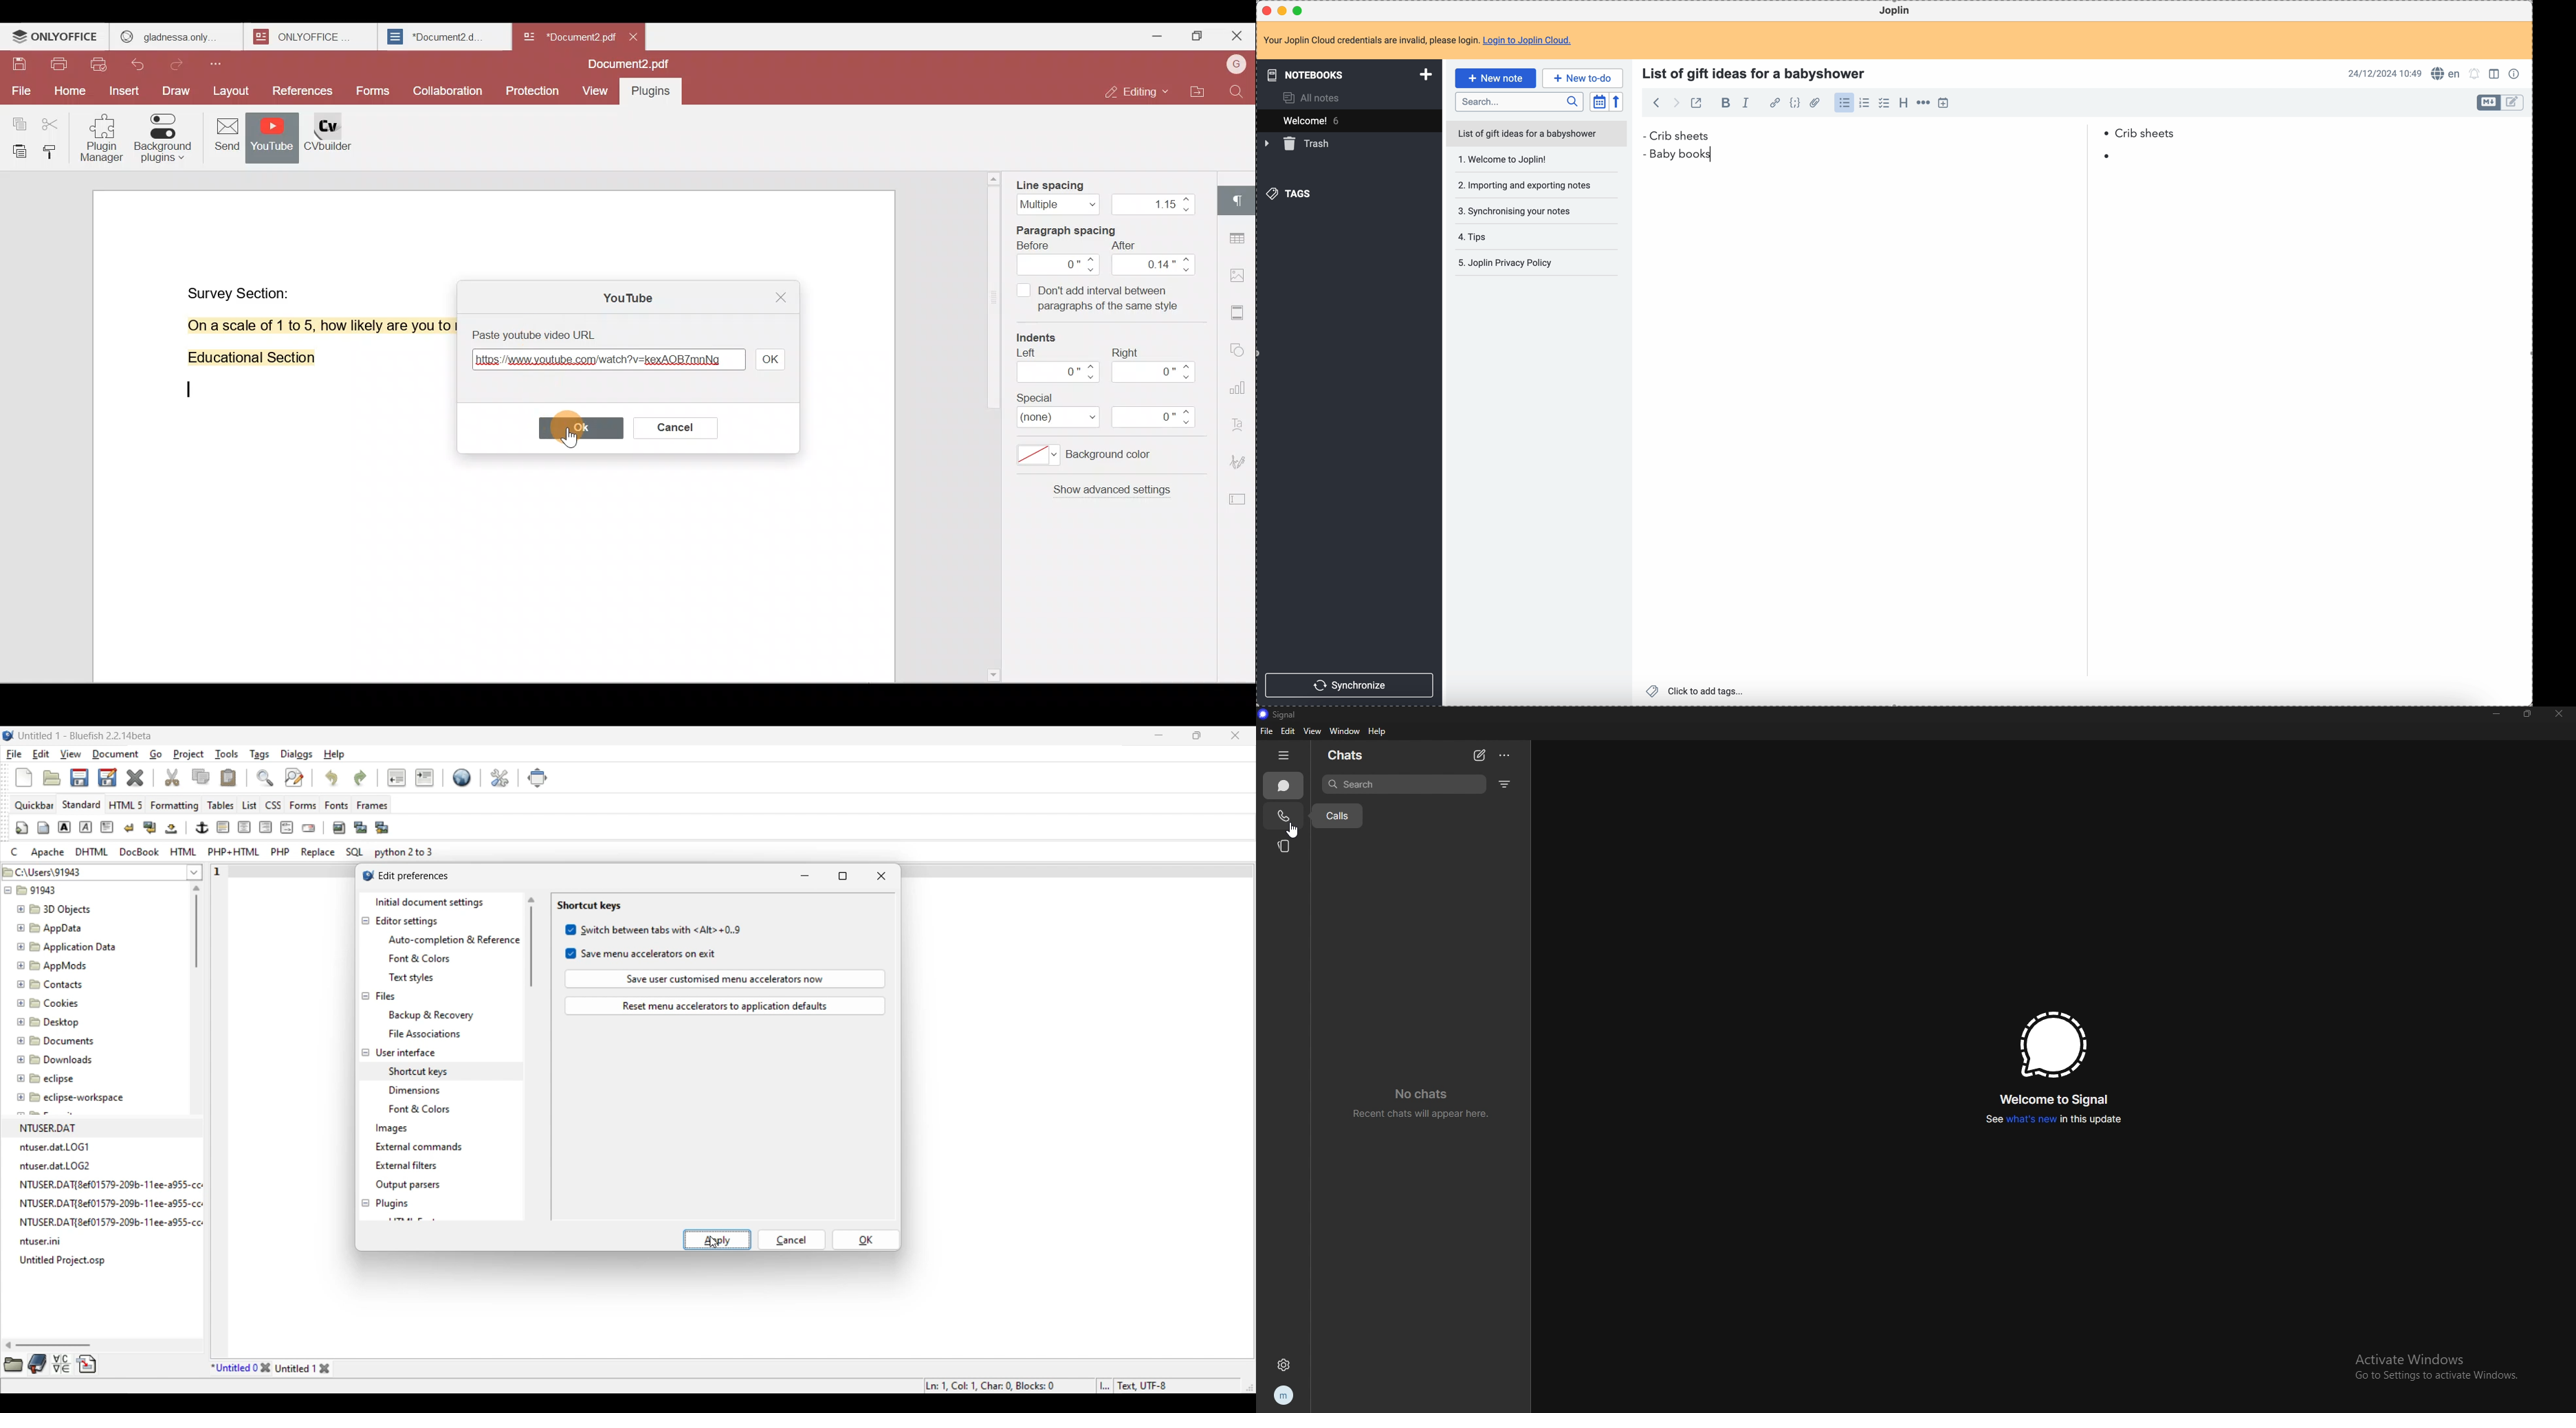 Image resolution: width=2576 pixels, height=1428 pixels. I want to click on Document menu, so click(116, 754).